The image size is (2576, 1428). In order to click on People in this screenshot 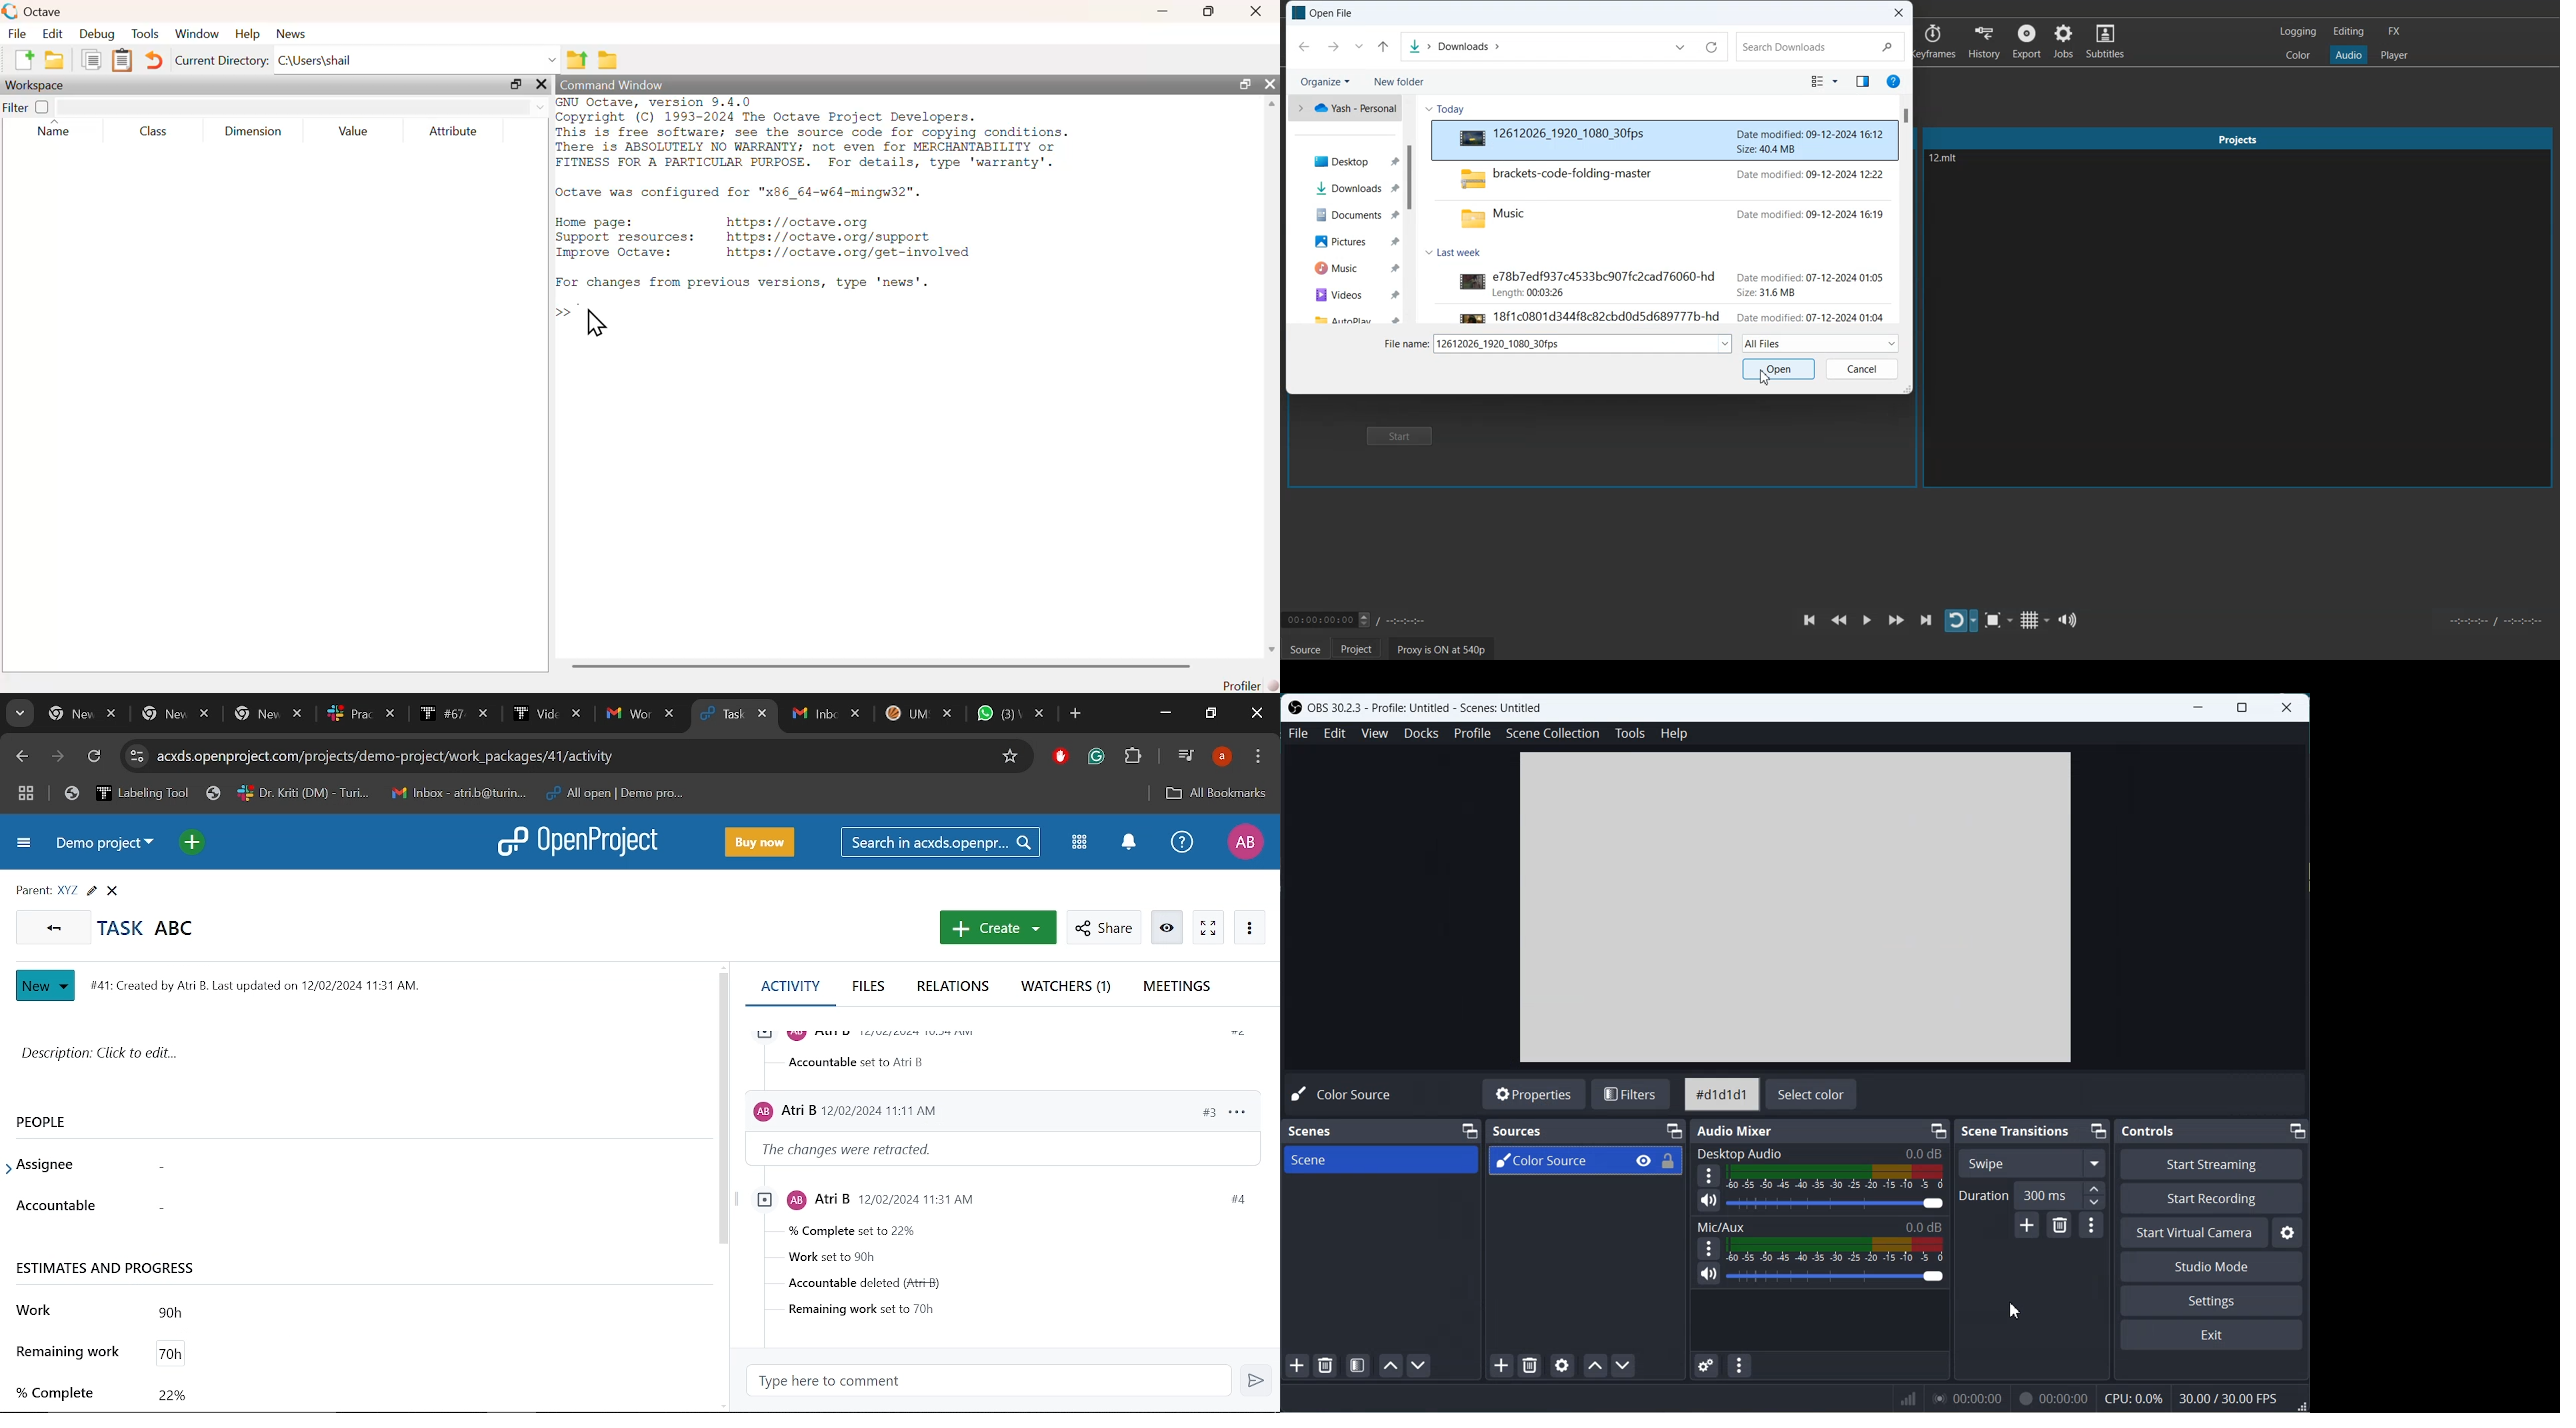, I will do `click(63, 1121)`.